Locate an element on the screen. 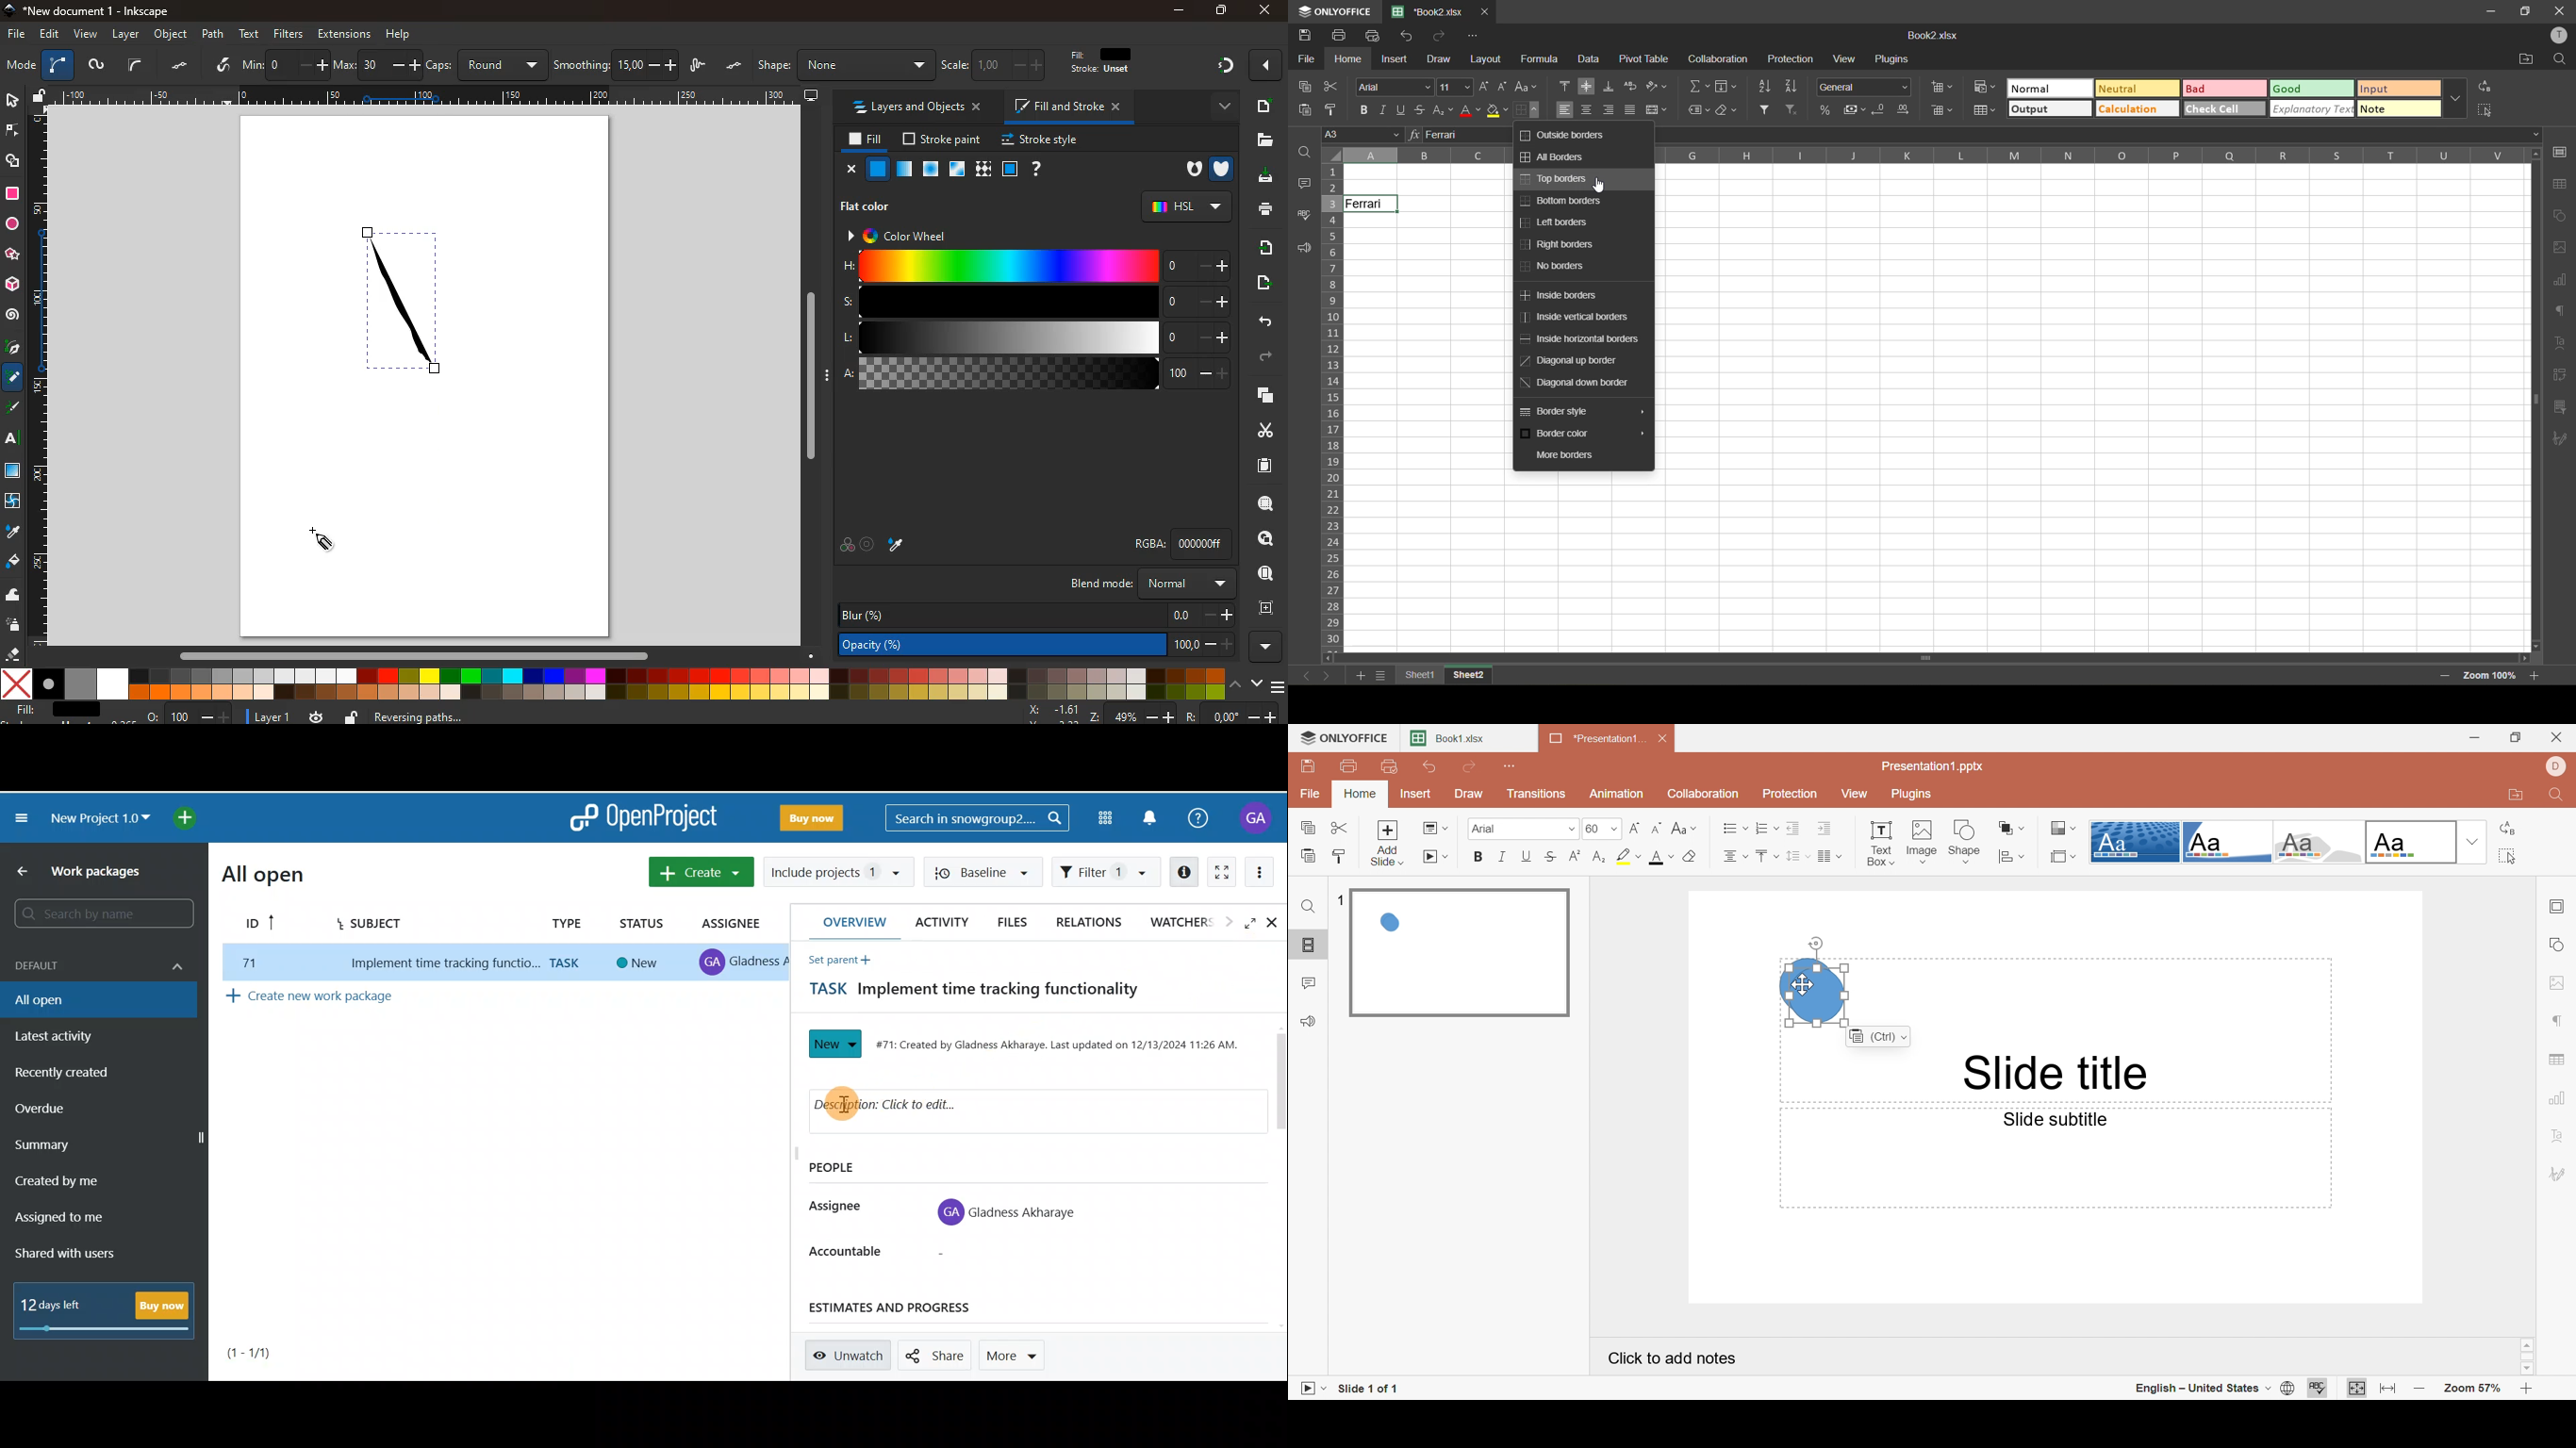  filter is located at coordinates (1765, 109).